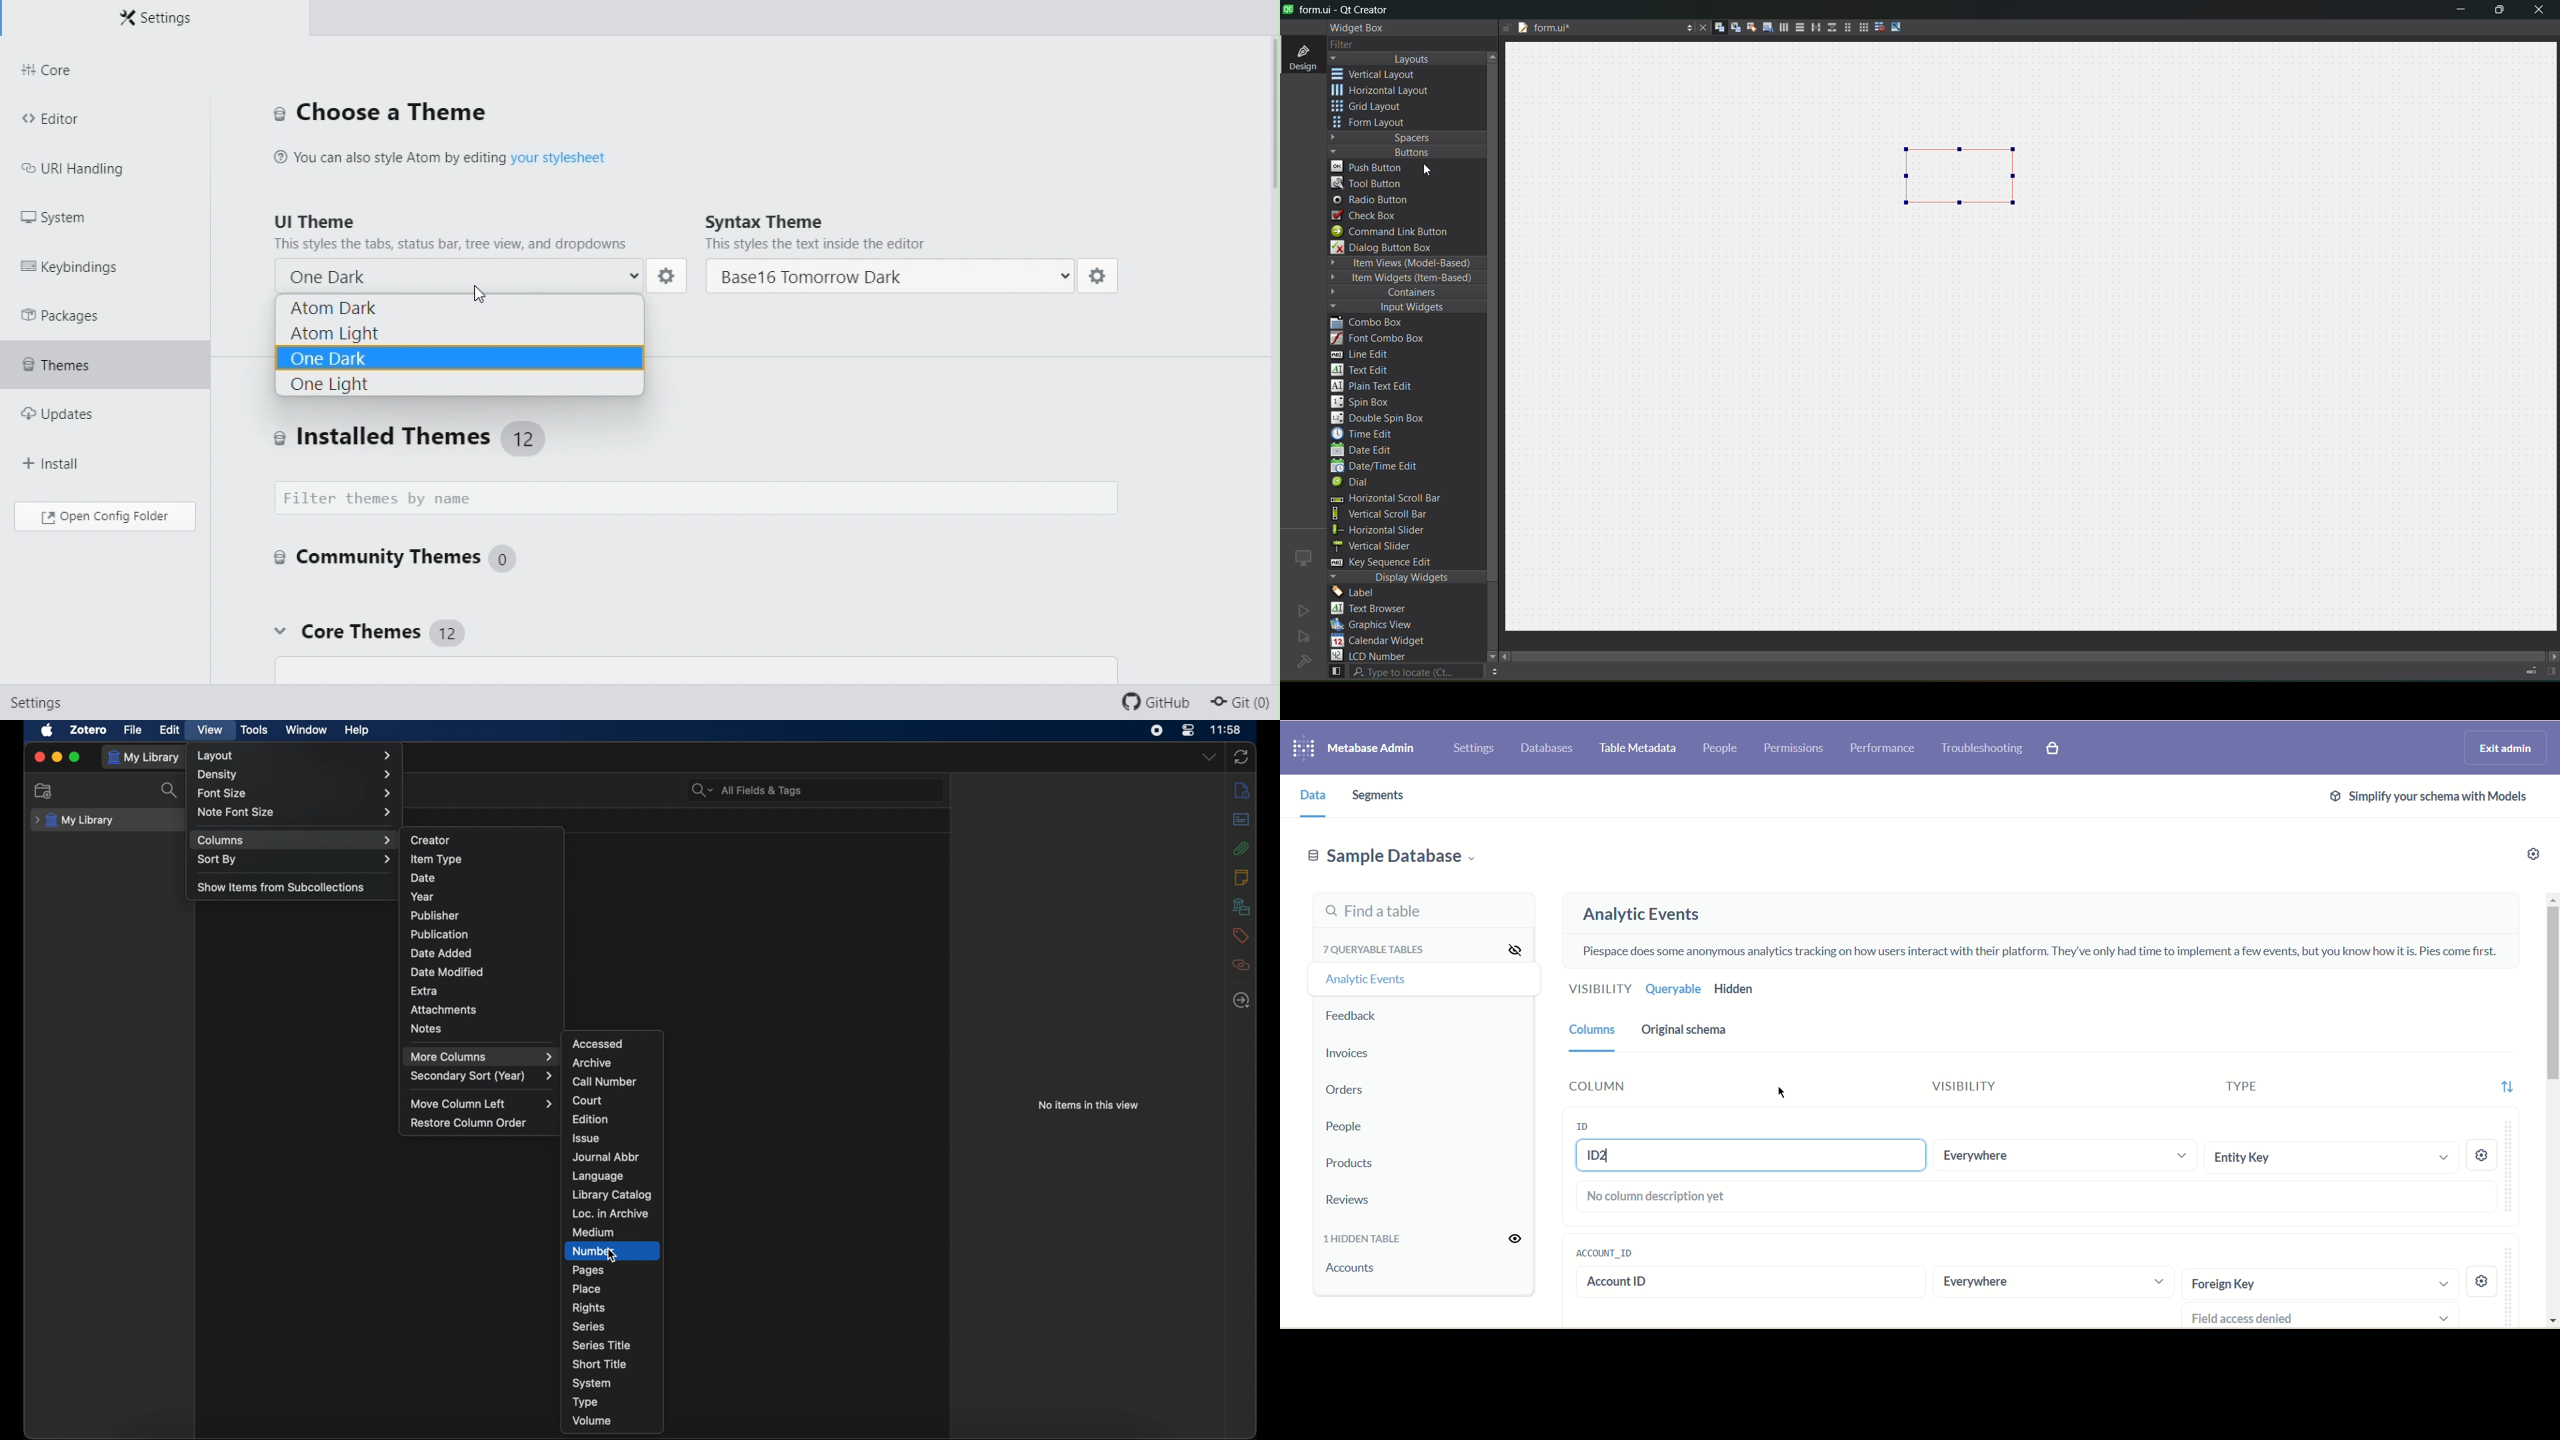  Describe the element at coordinates (431, 840) in the screenshot. I see `creator` at that location.